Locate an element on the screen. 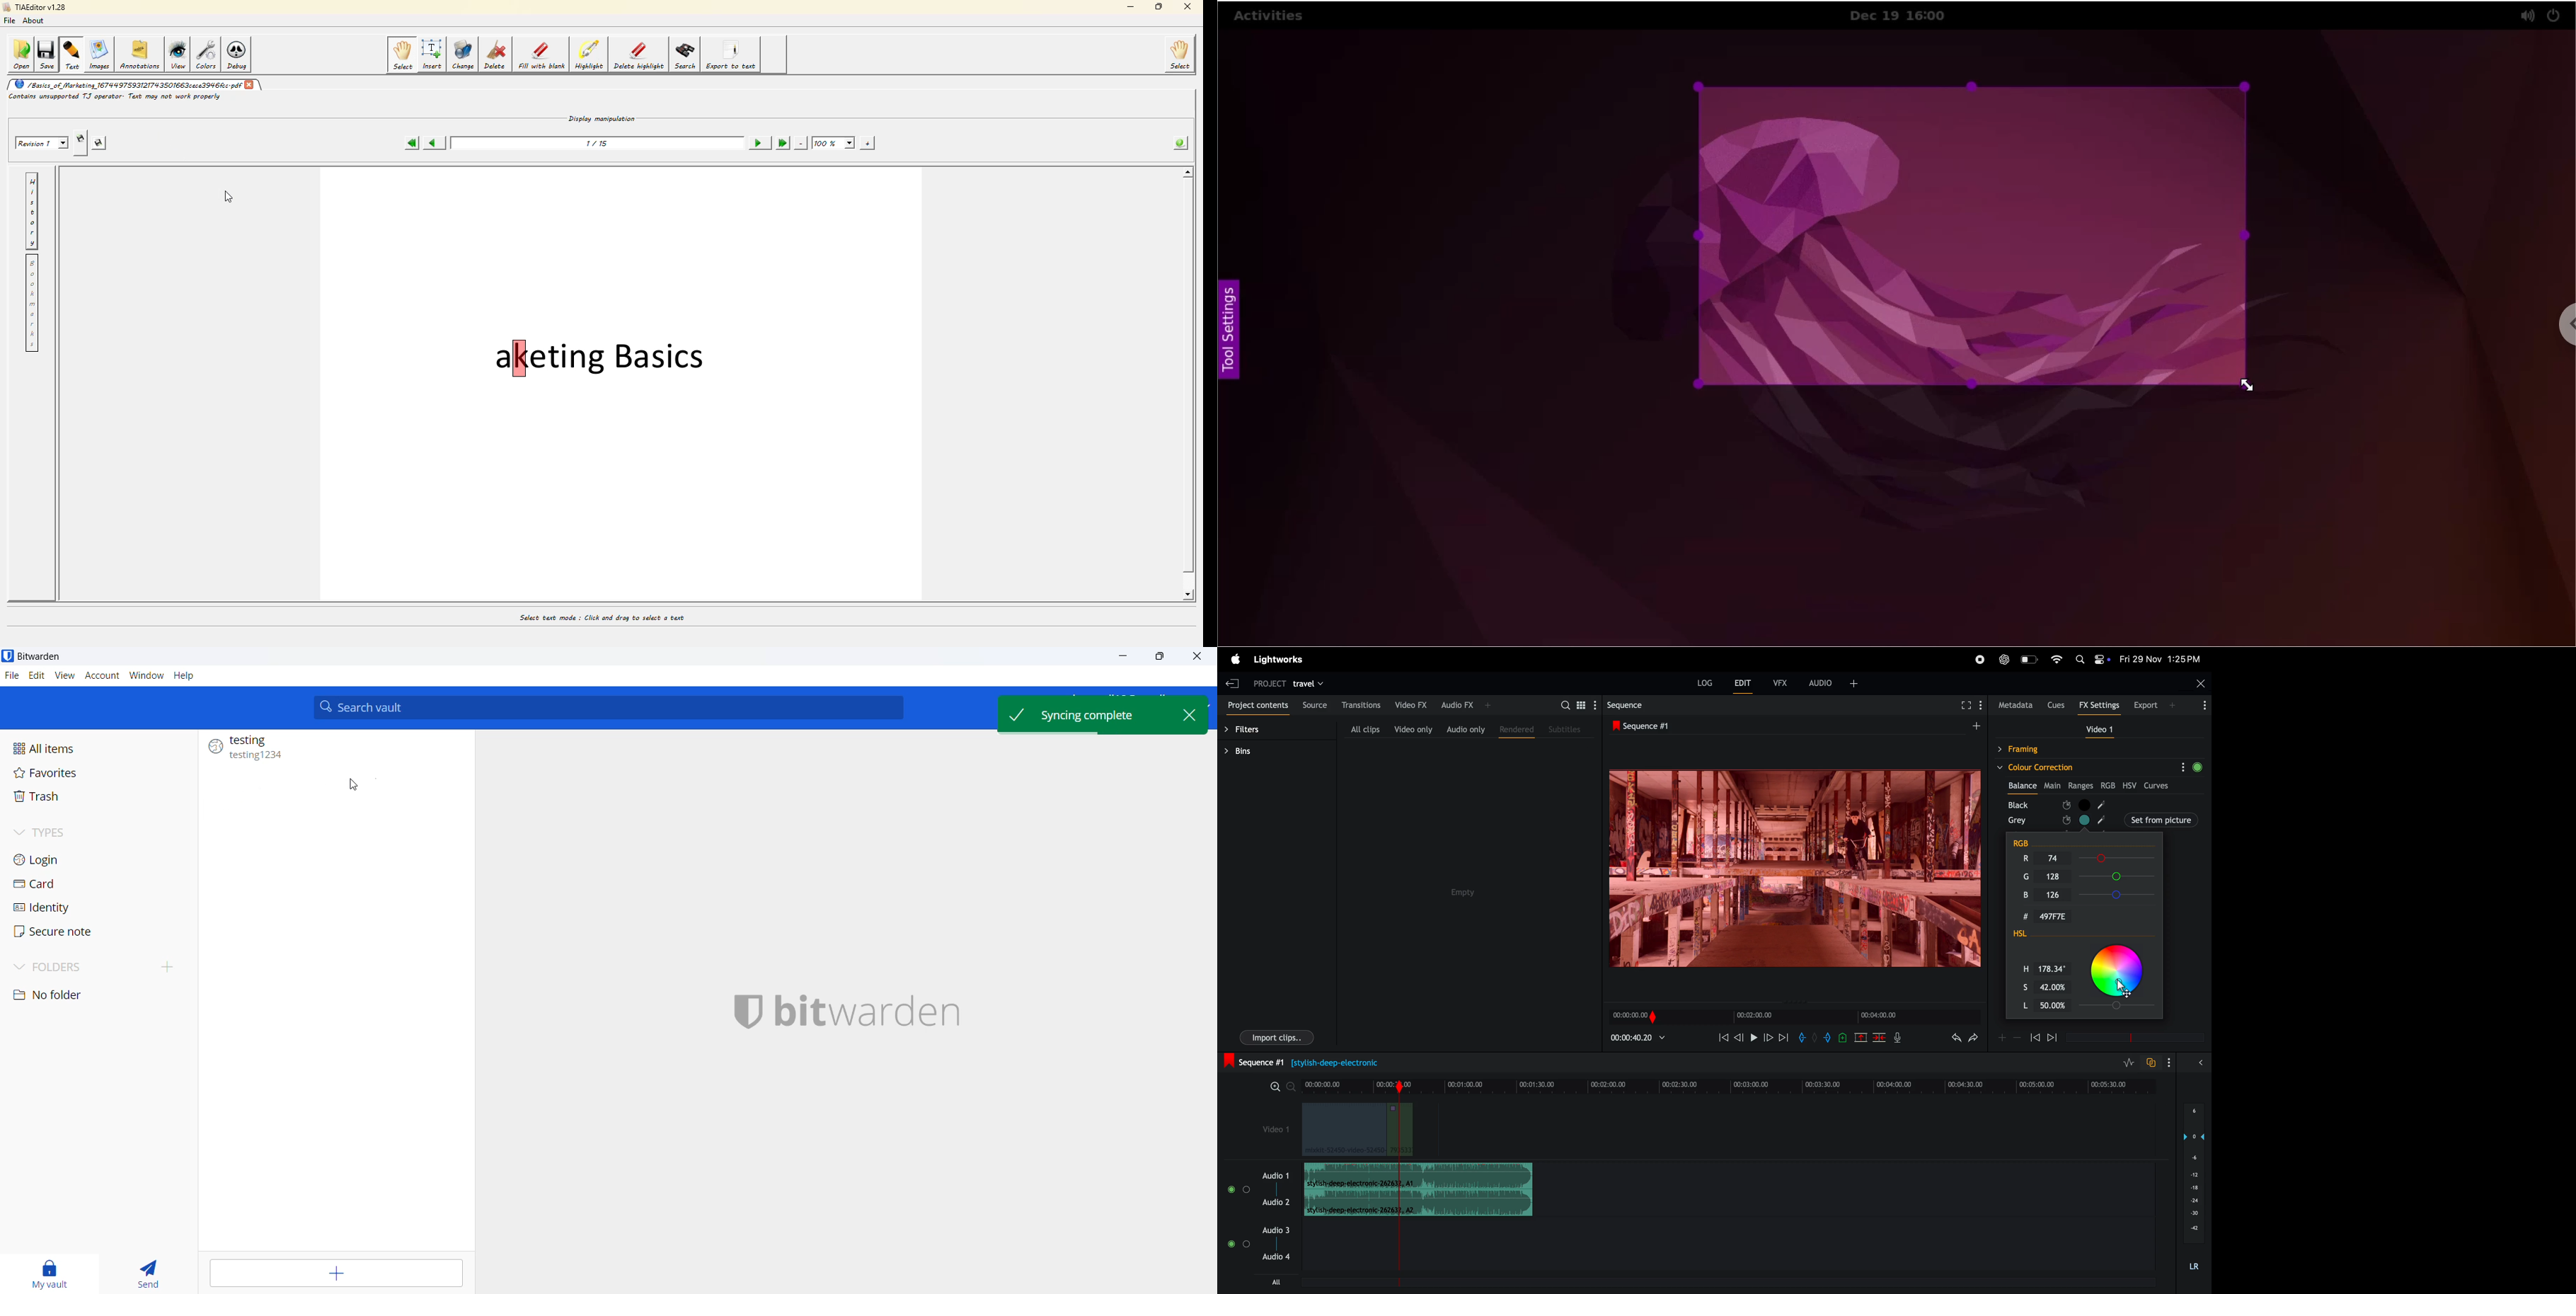 The height and width of the screenshot is (1316, 2576). Main is located at coordinates (2054, 784).